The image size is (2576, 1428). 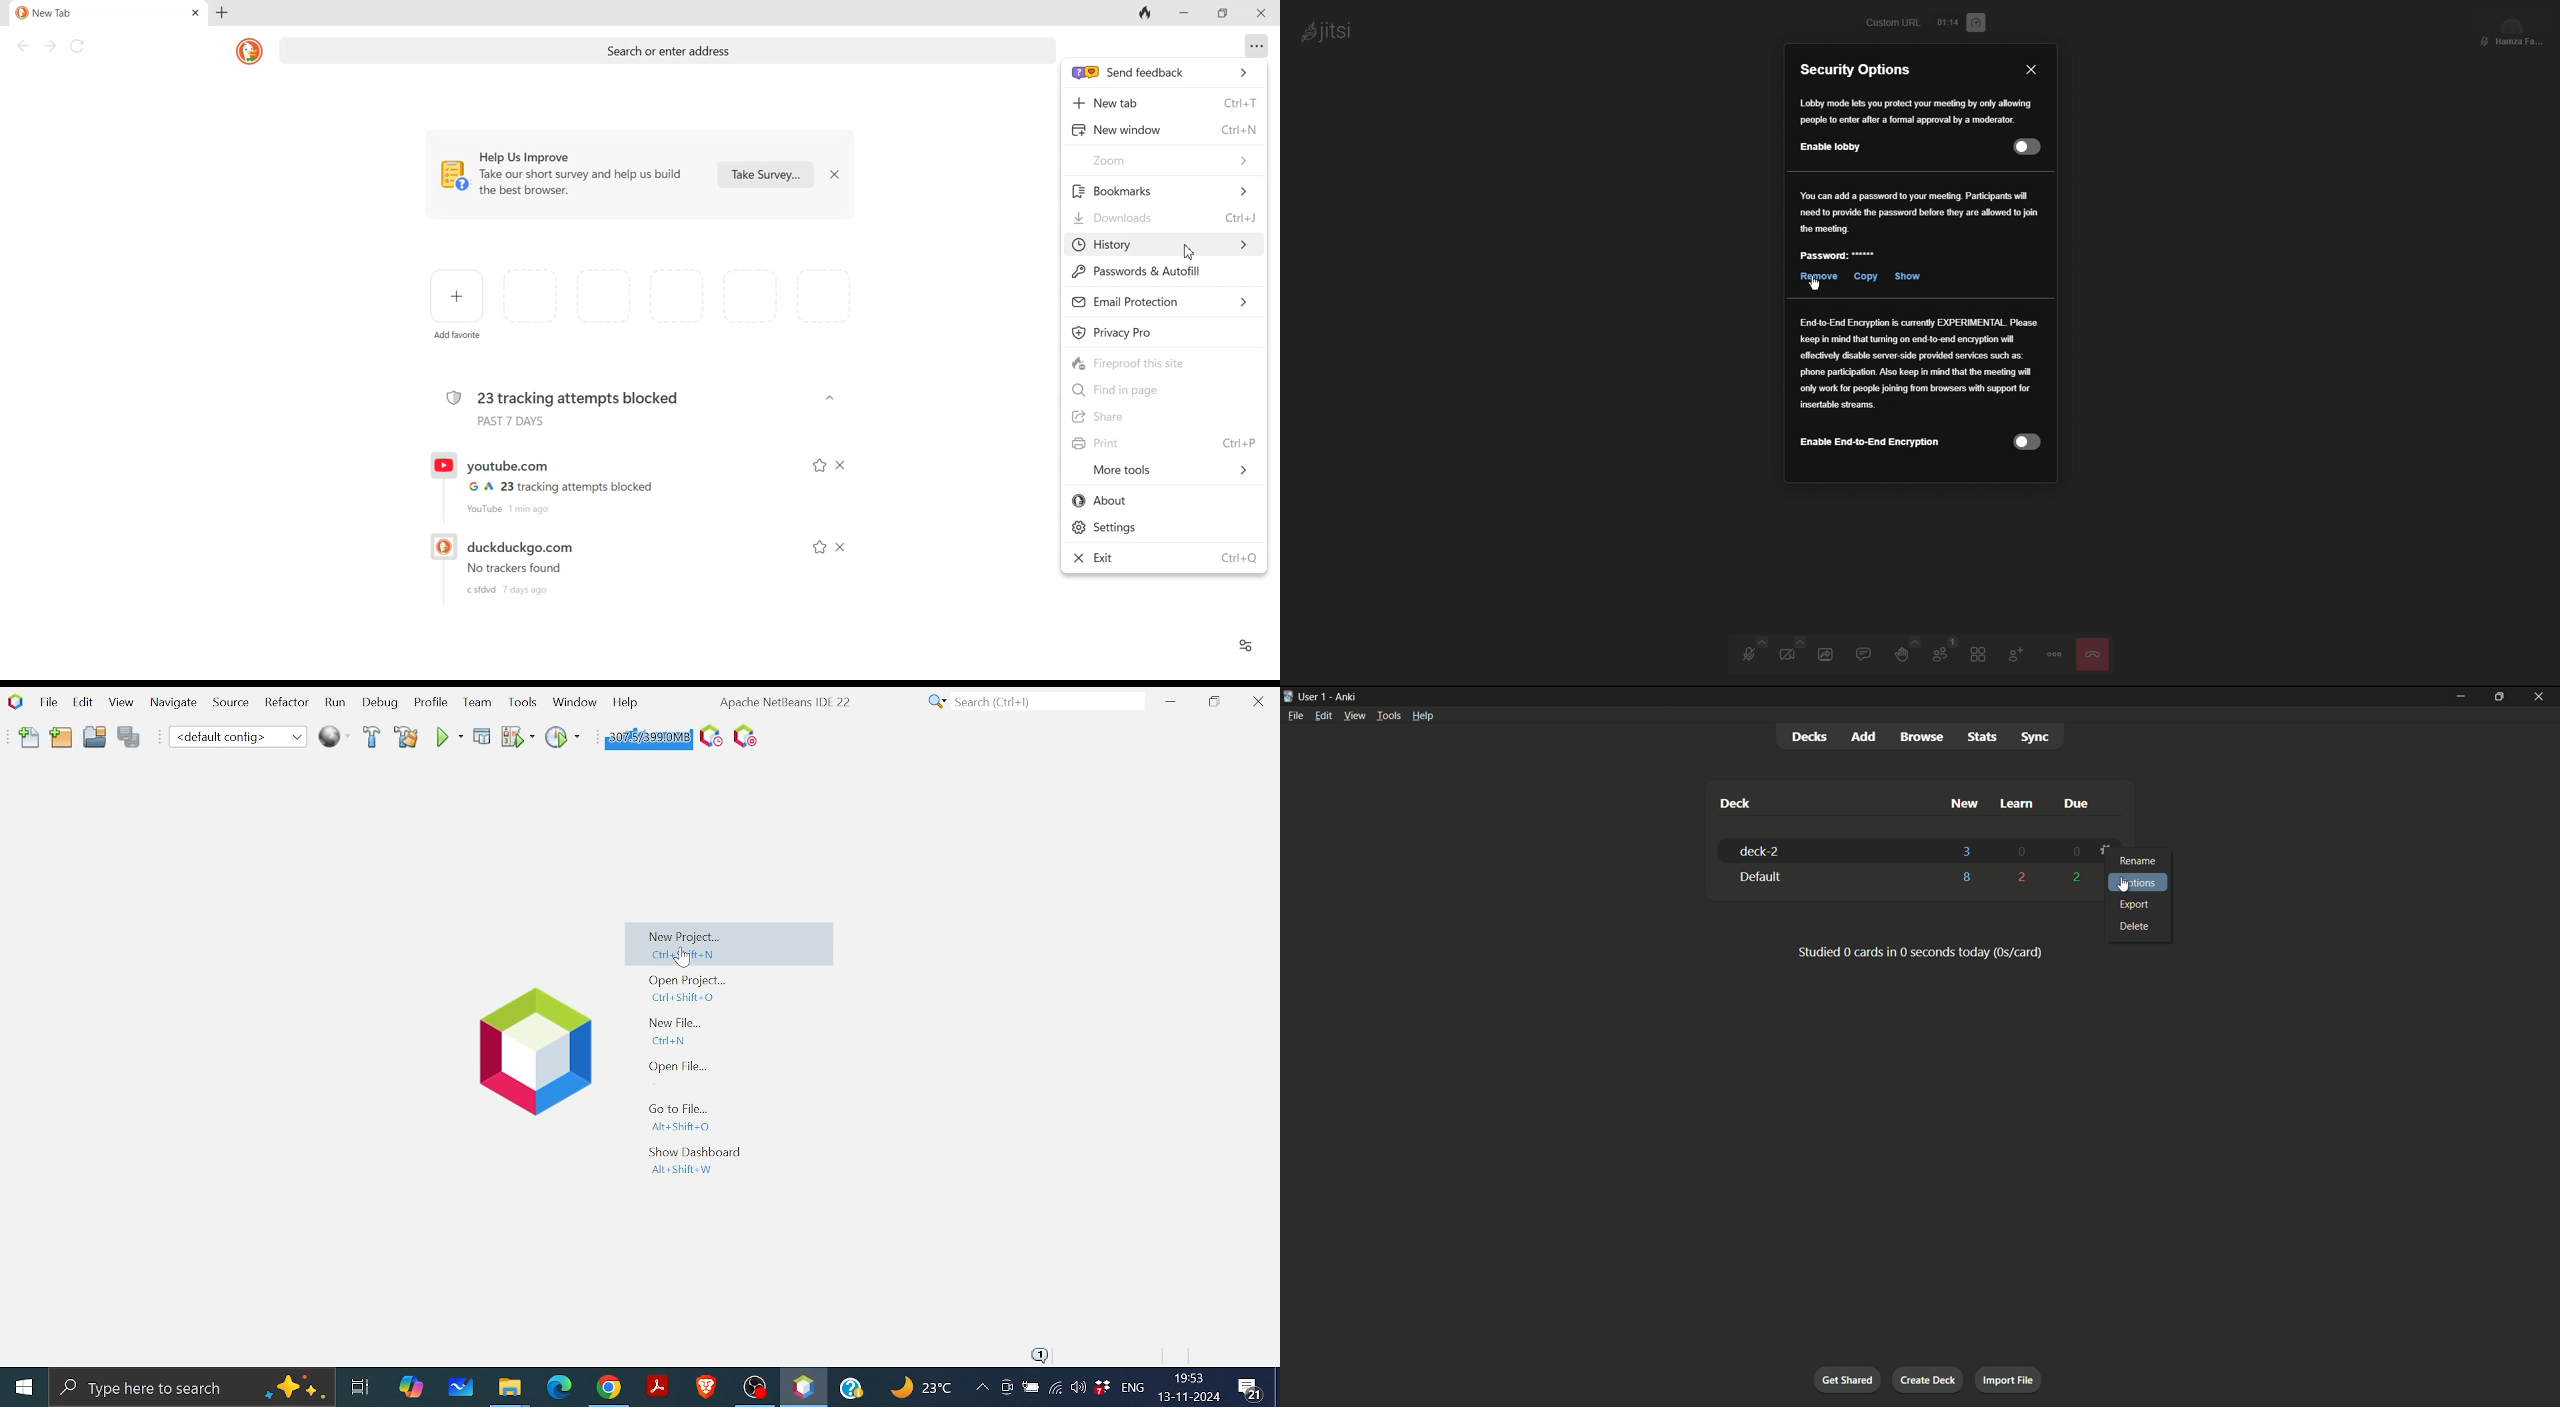 I want to click on Copy , so click(x=1868, y=279).